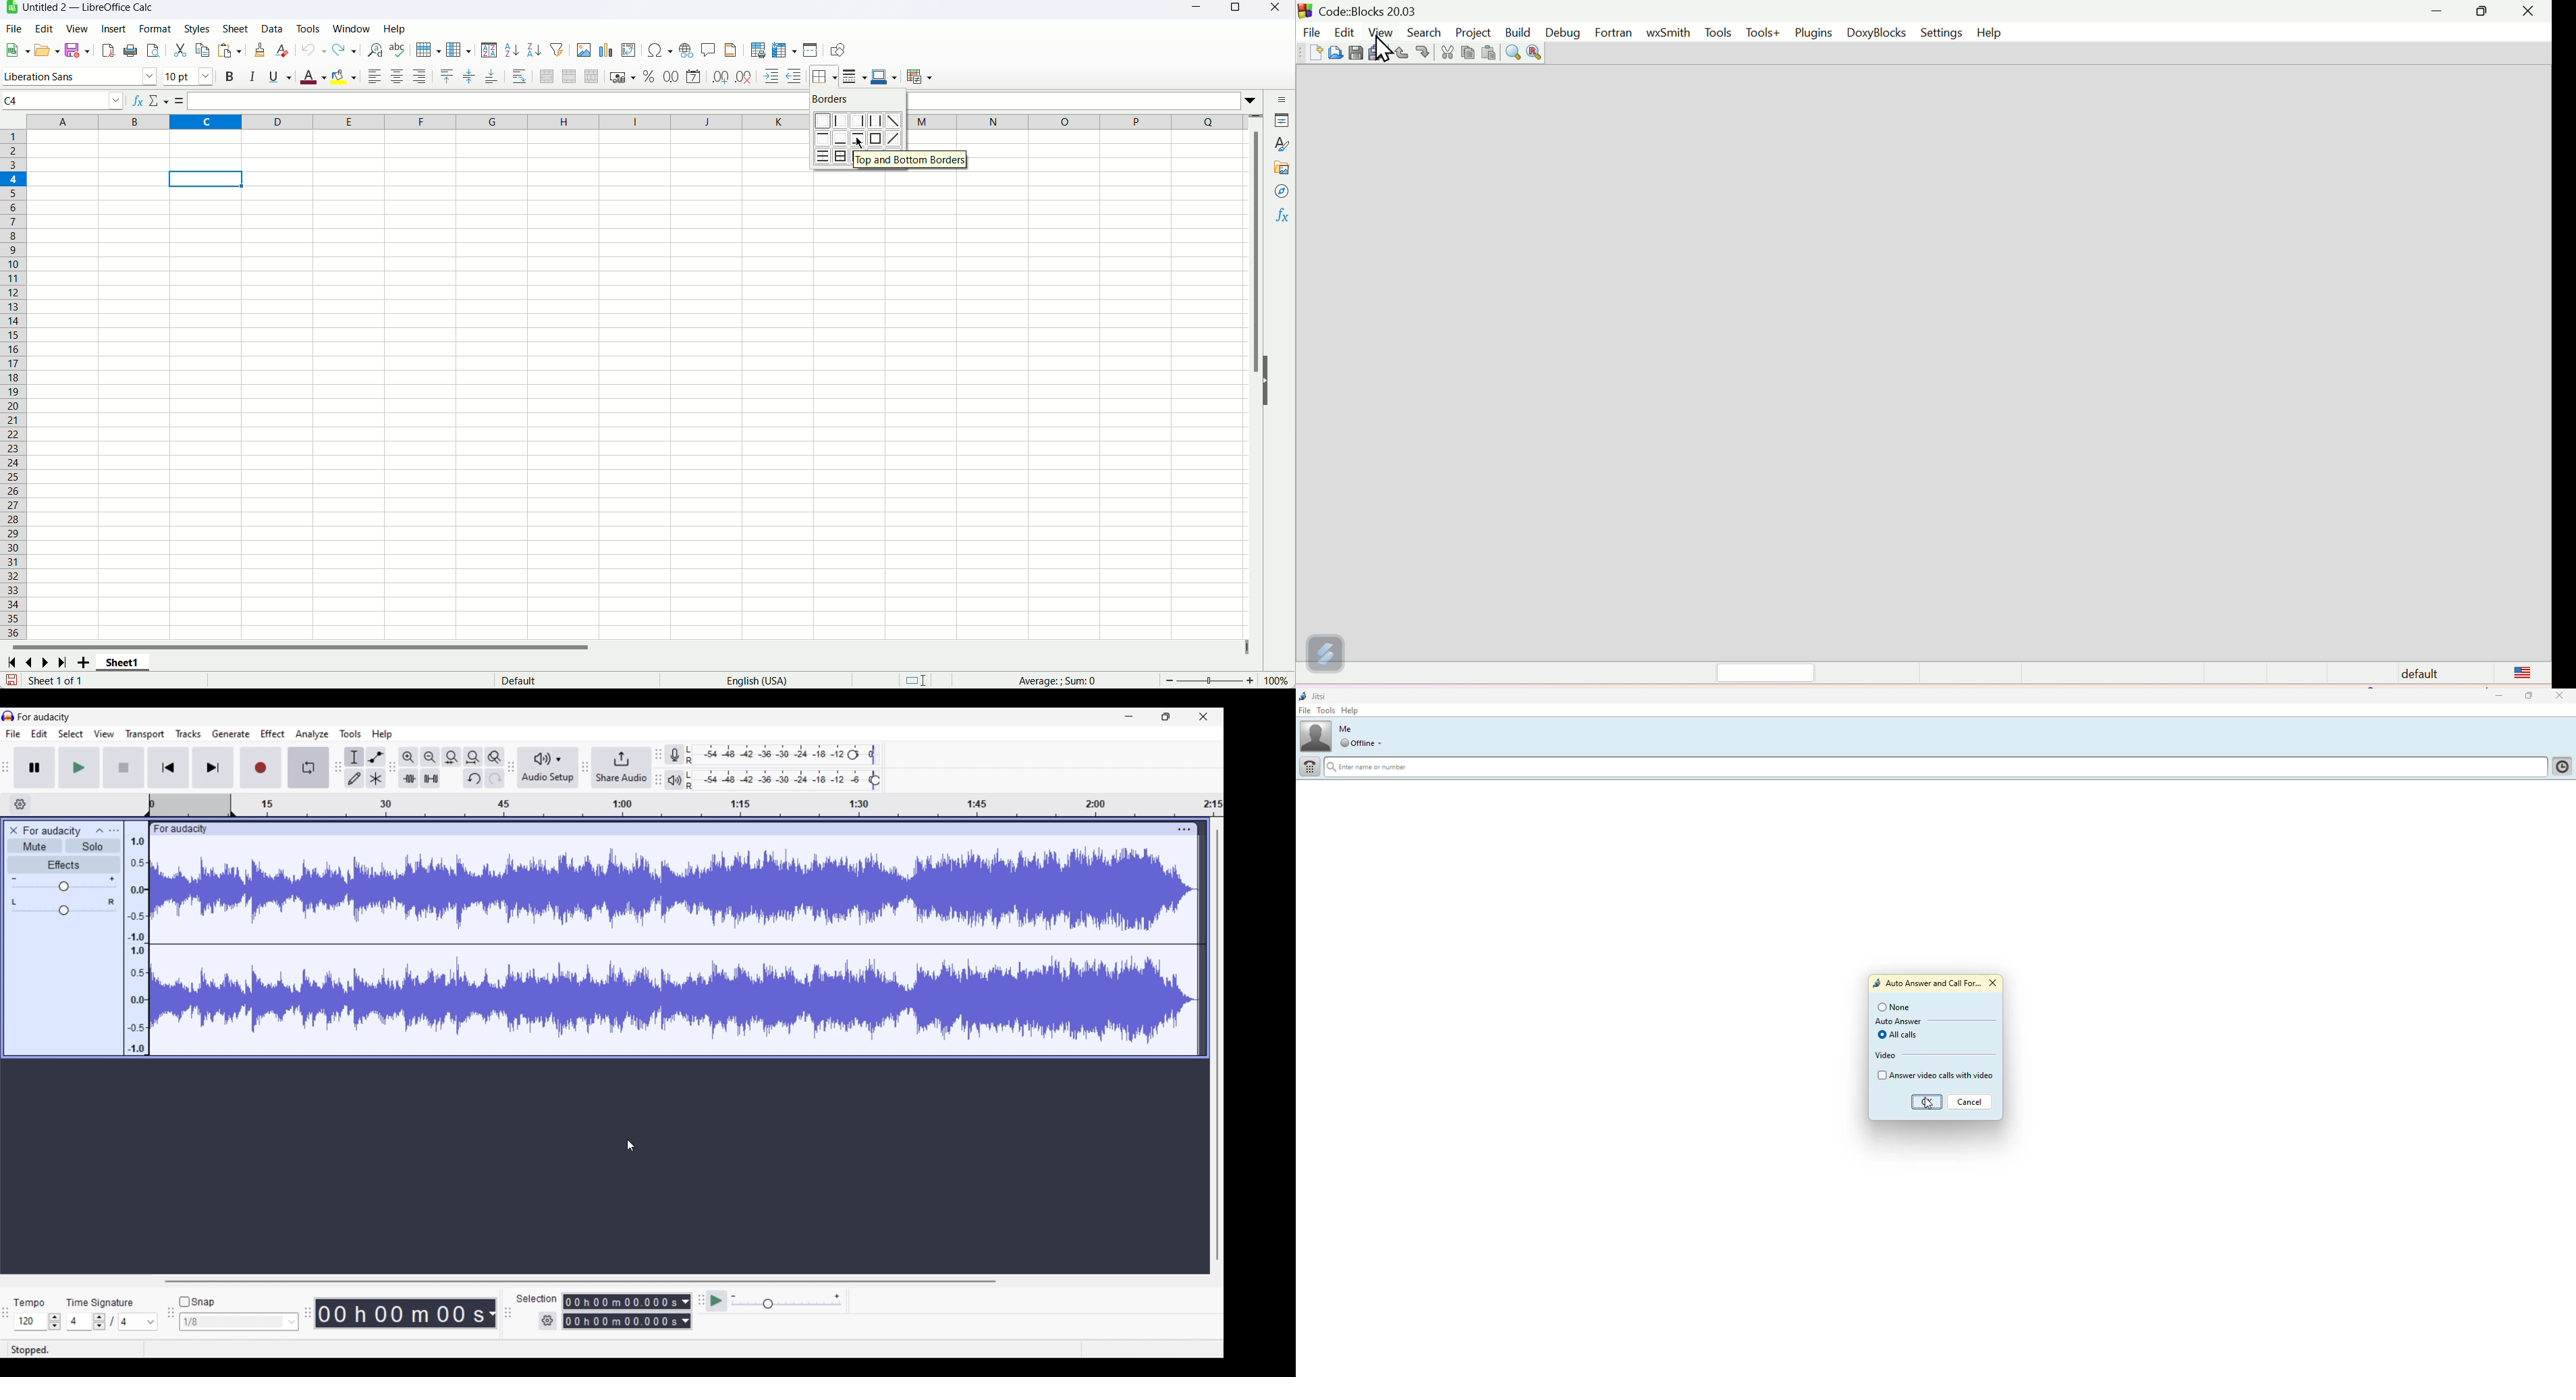  Describe the element at coordinates (208, 180) in the screenshot. I see `active cell` at that location.